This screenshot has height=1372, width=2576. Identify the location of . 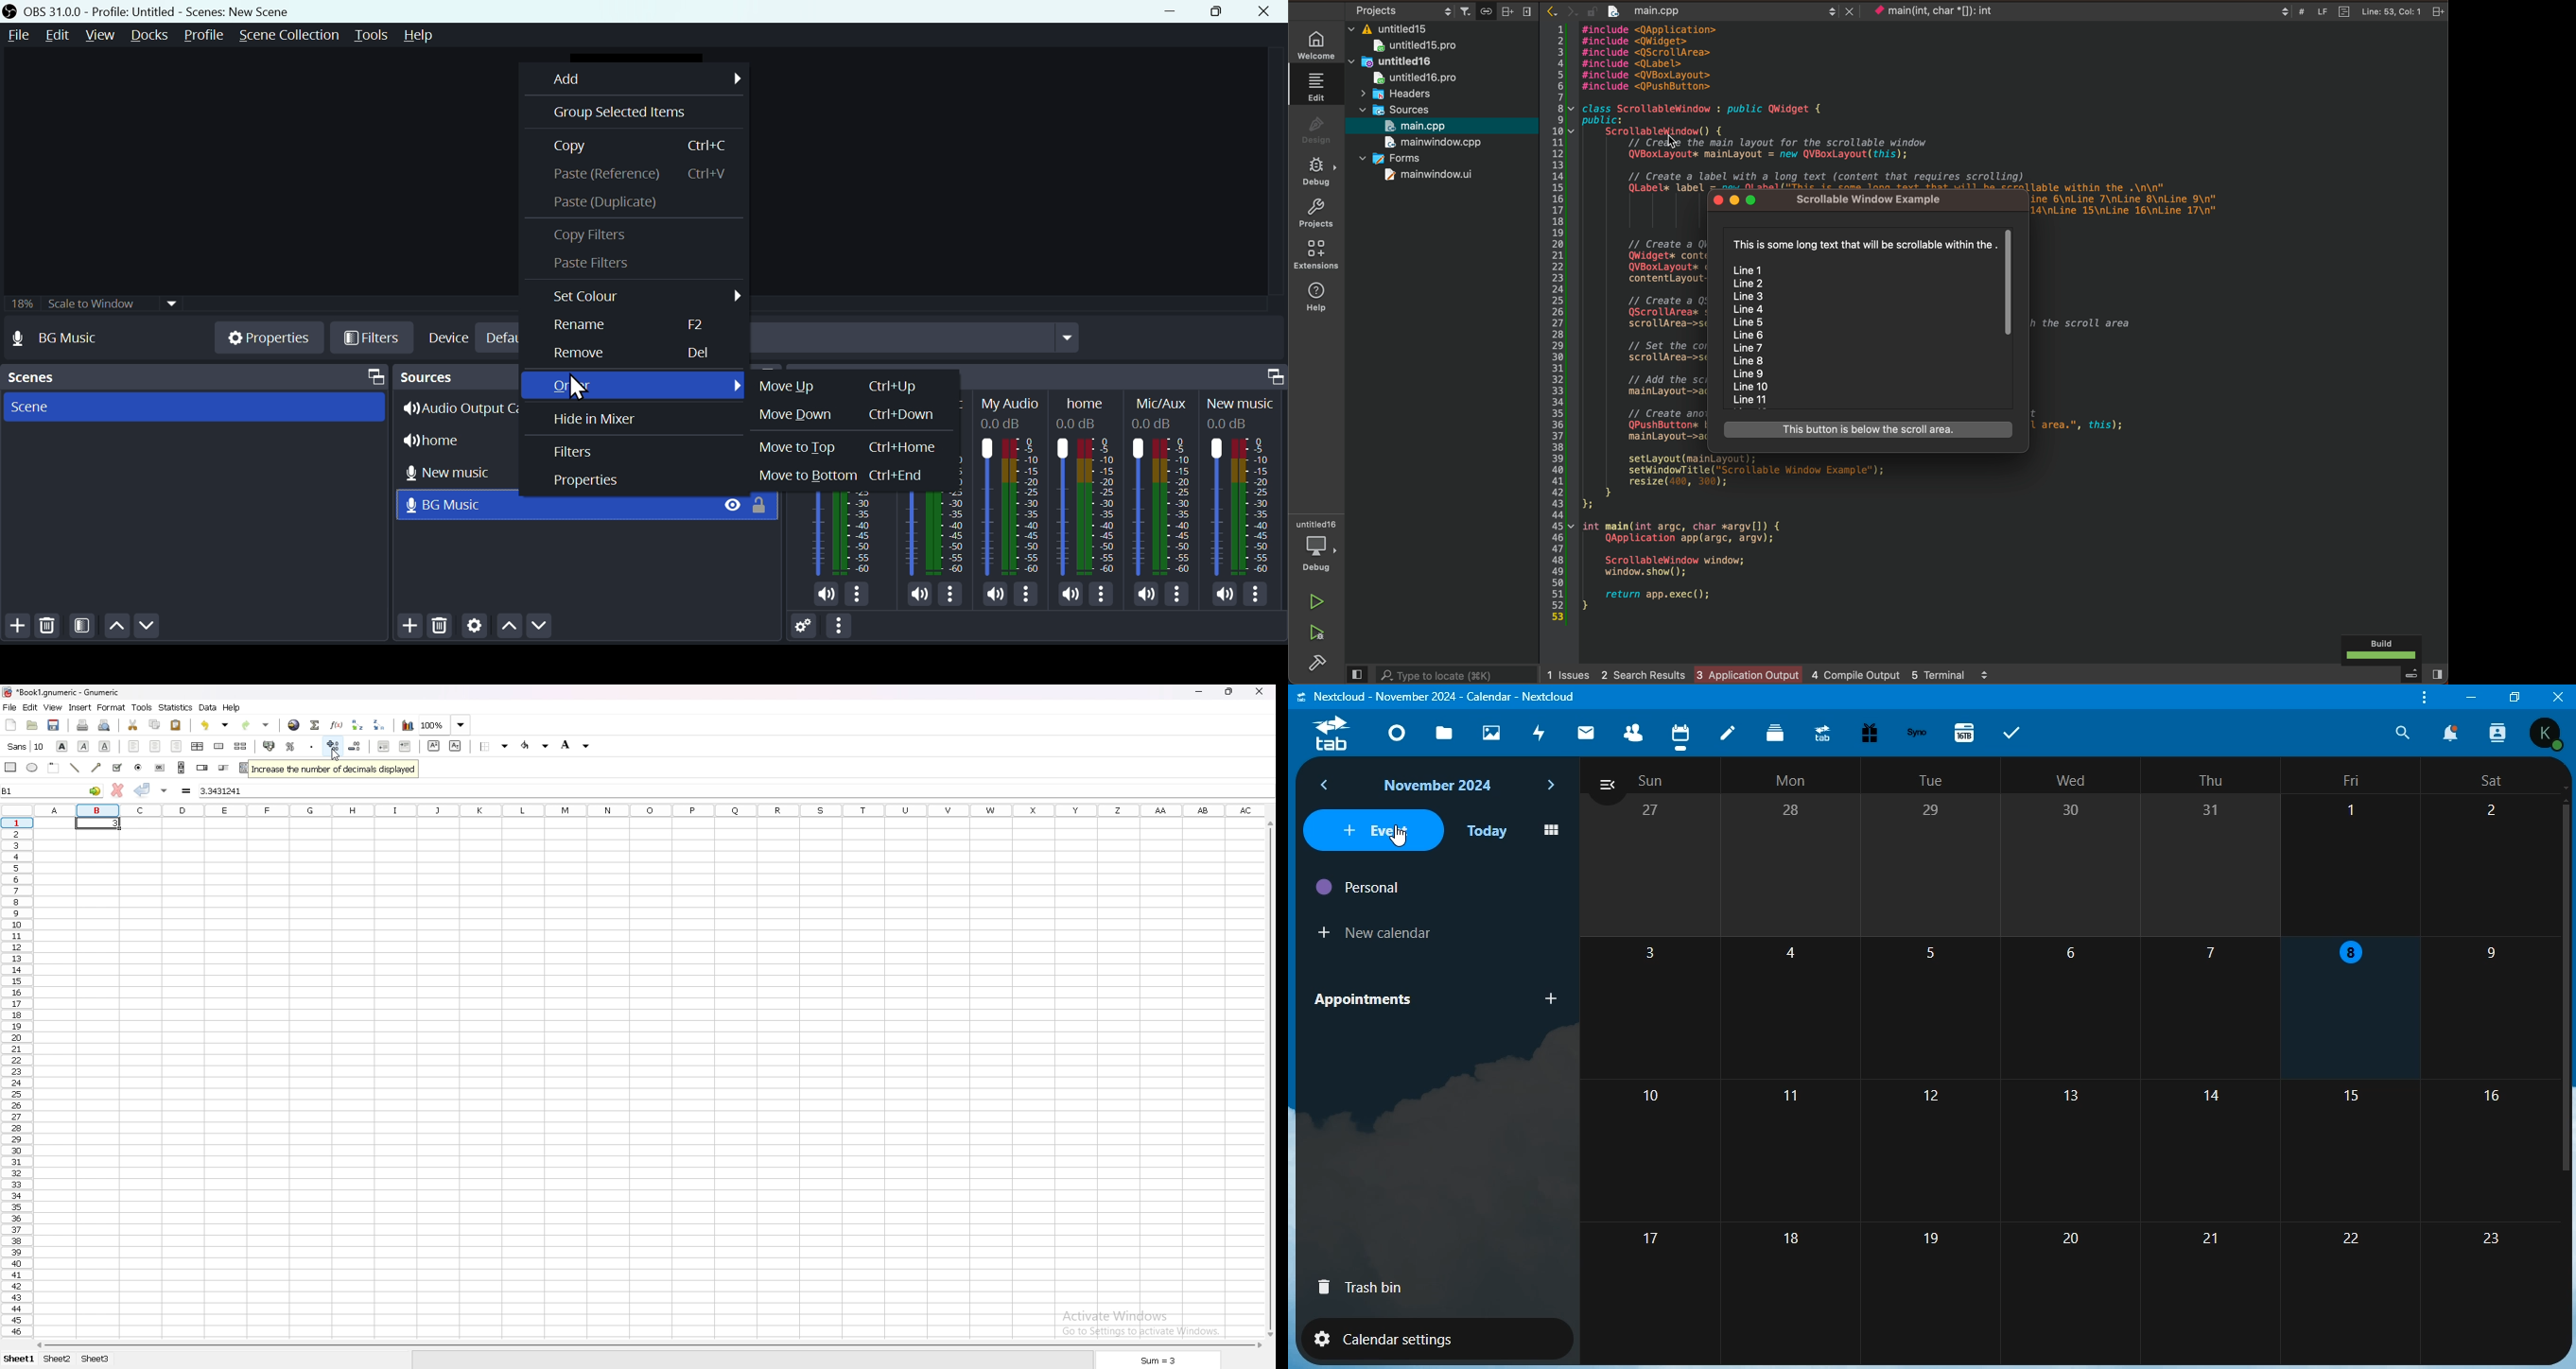
(583, 353).